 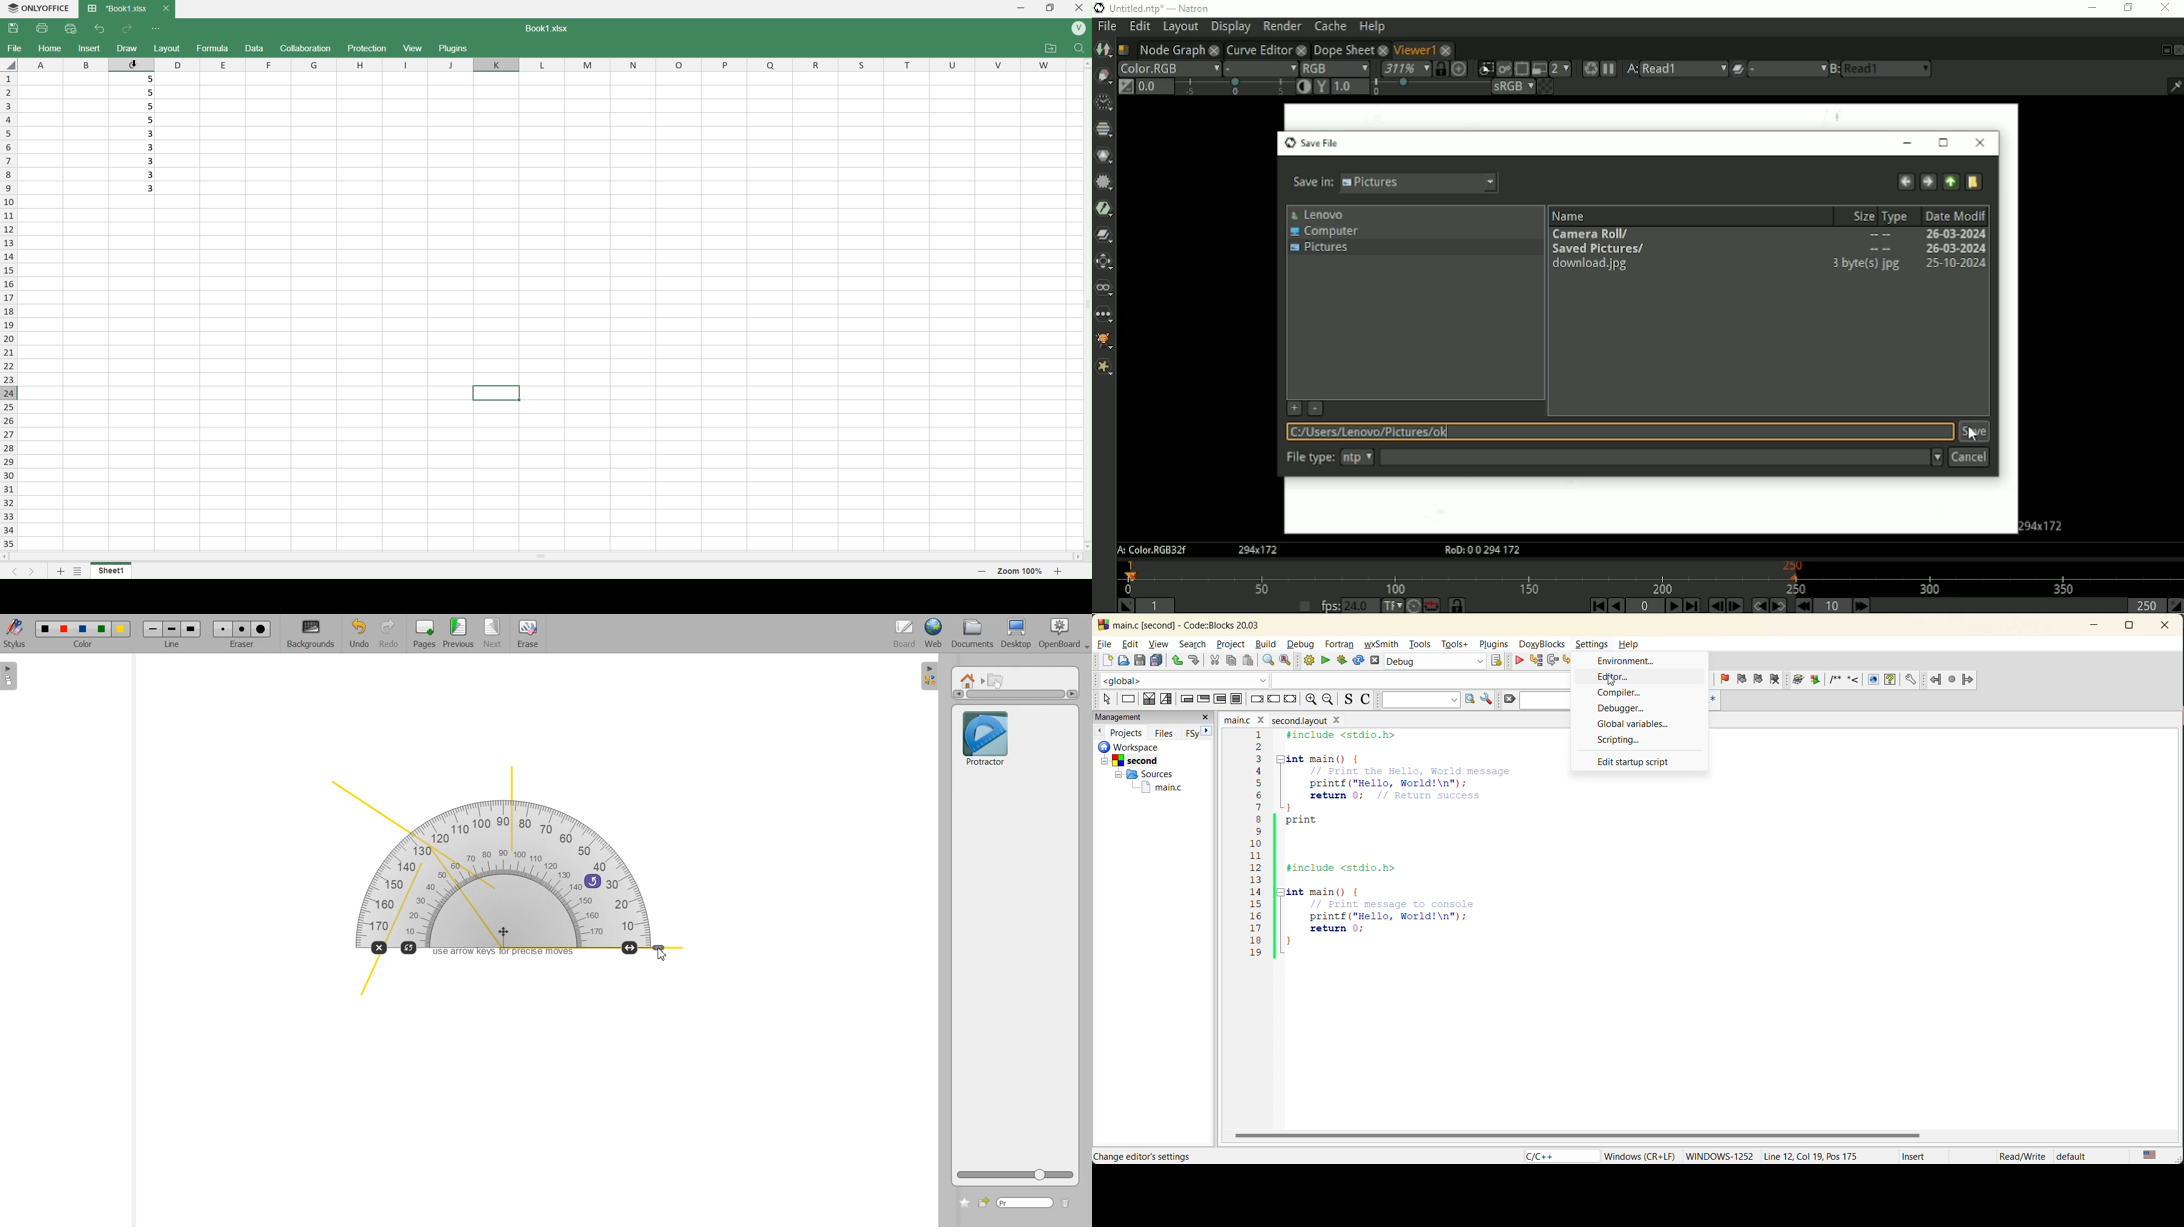 What do you see at coordinates (2152, 1155) in the screenshot?
I see `text language` at bounding box center [2152, 1155].